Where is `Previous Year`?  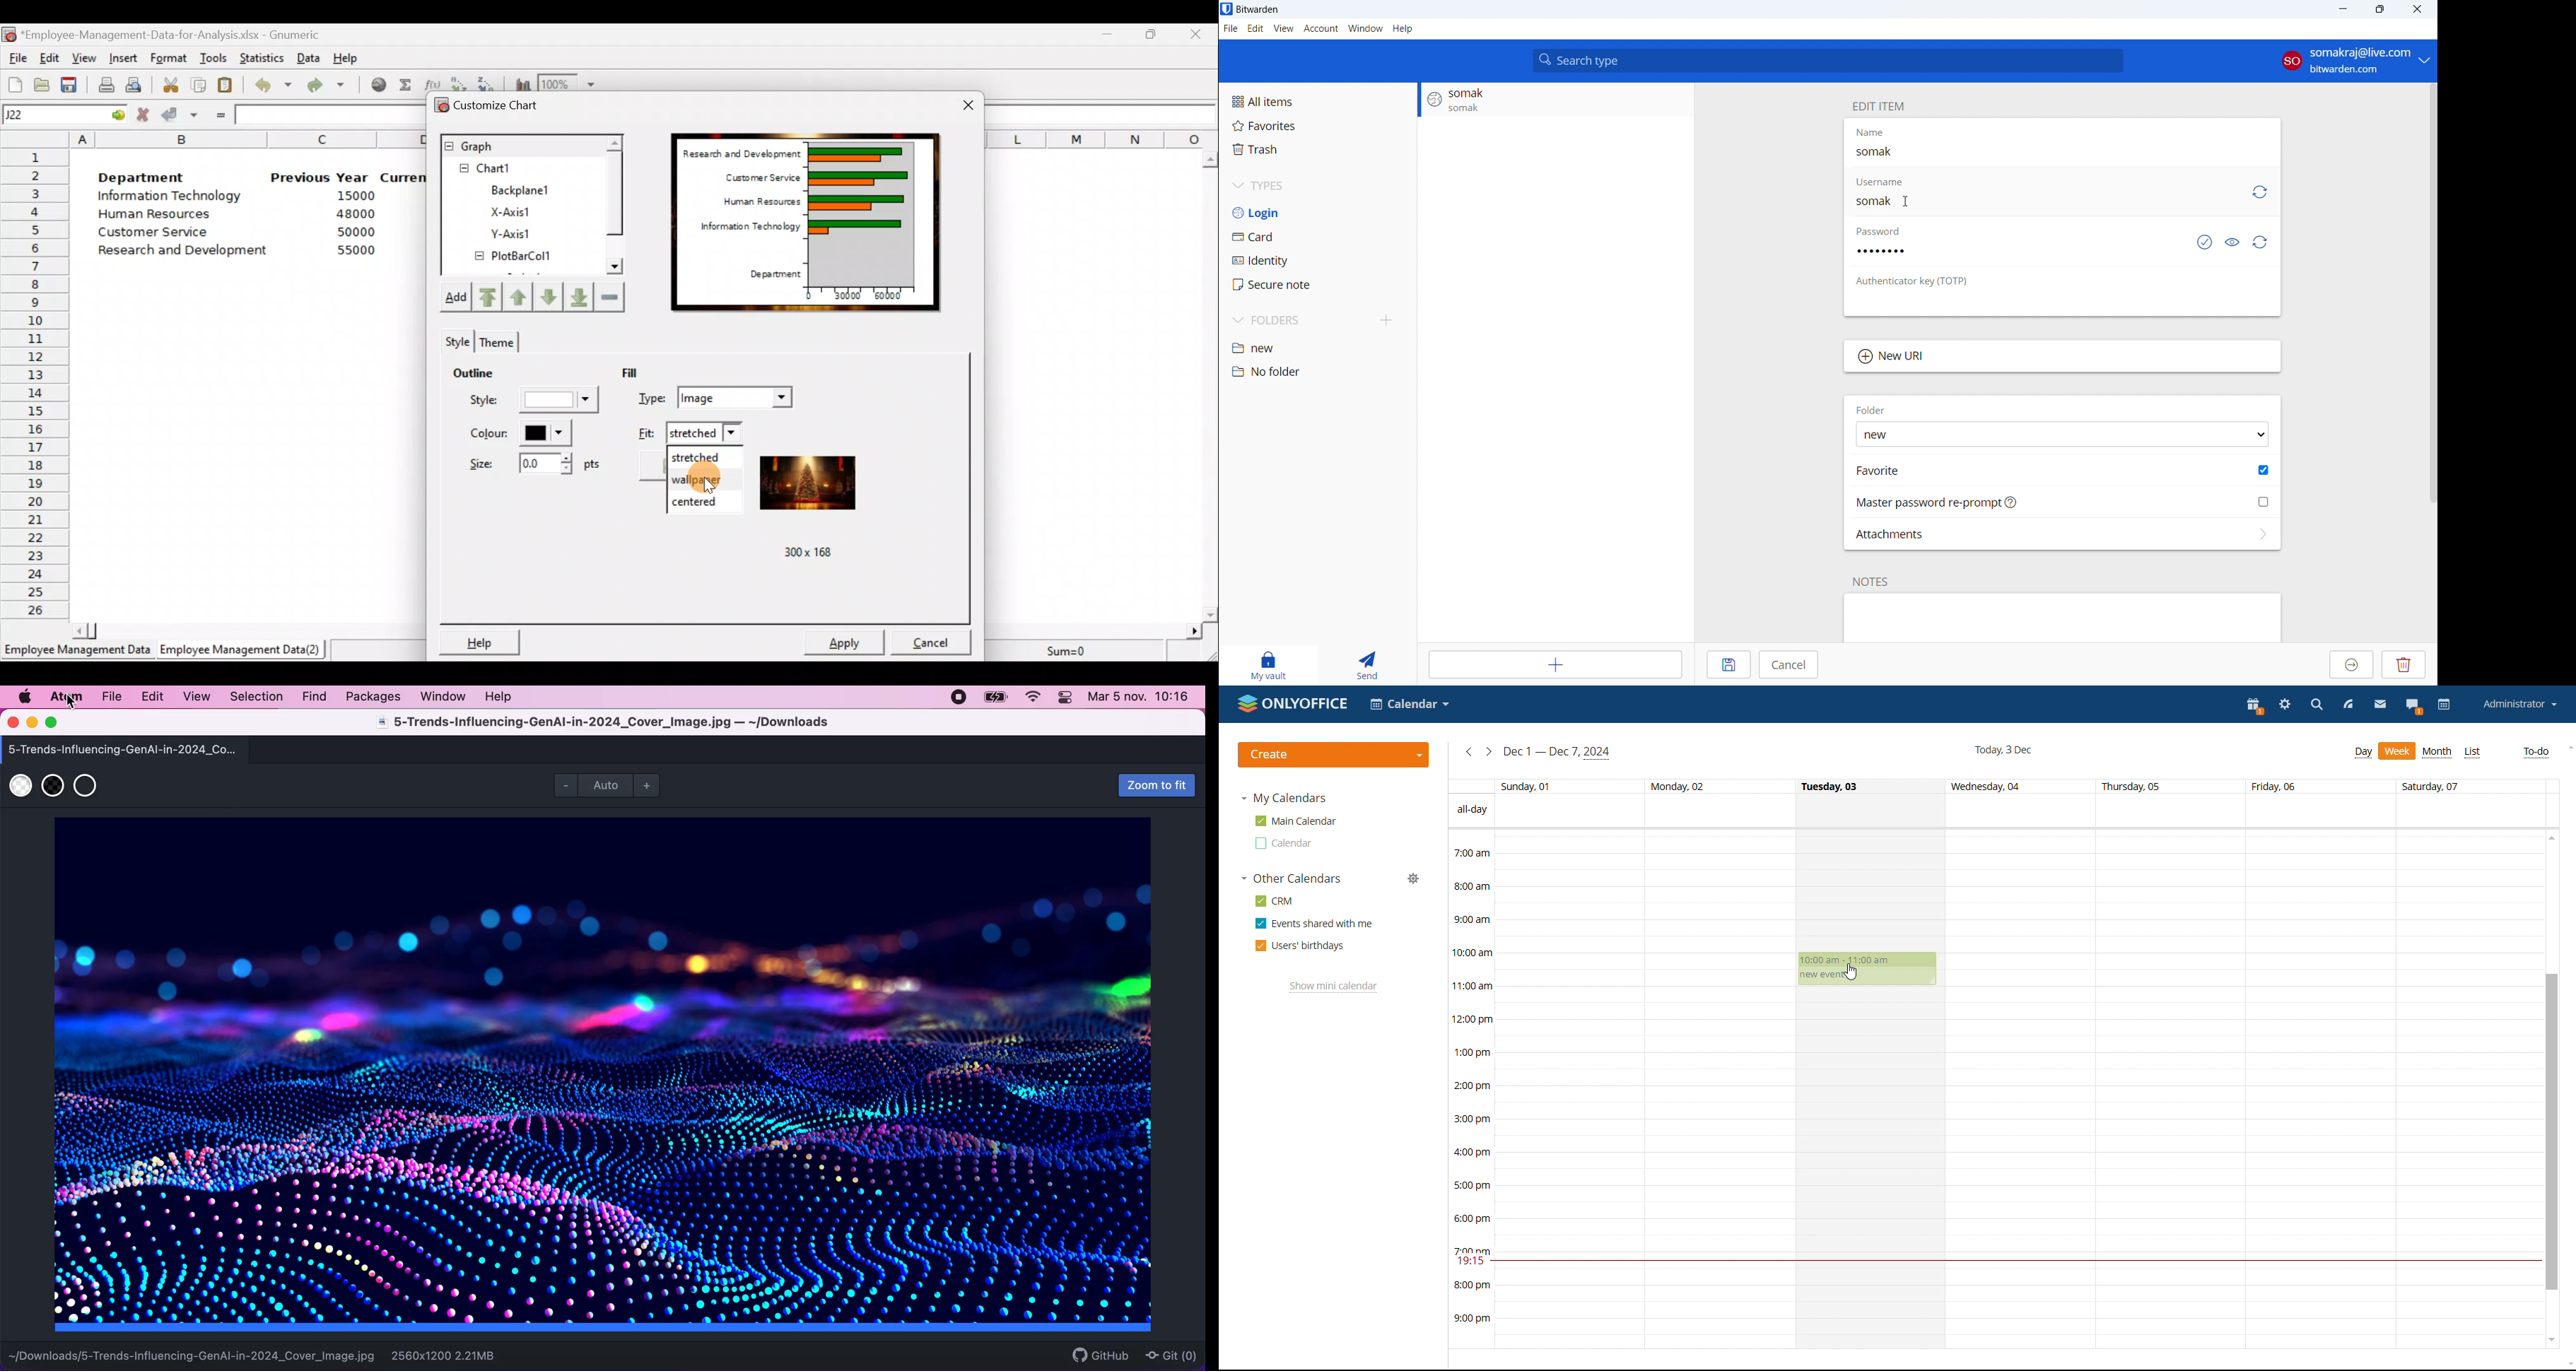
Previous Year is located at coordinates (321, 176).